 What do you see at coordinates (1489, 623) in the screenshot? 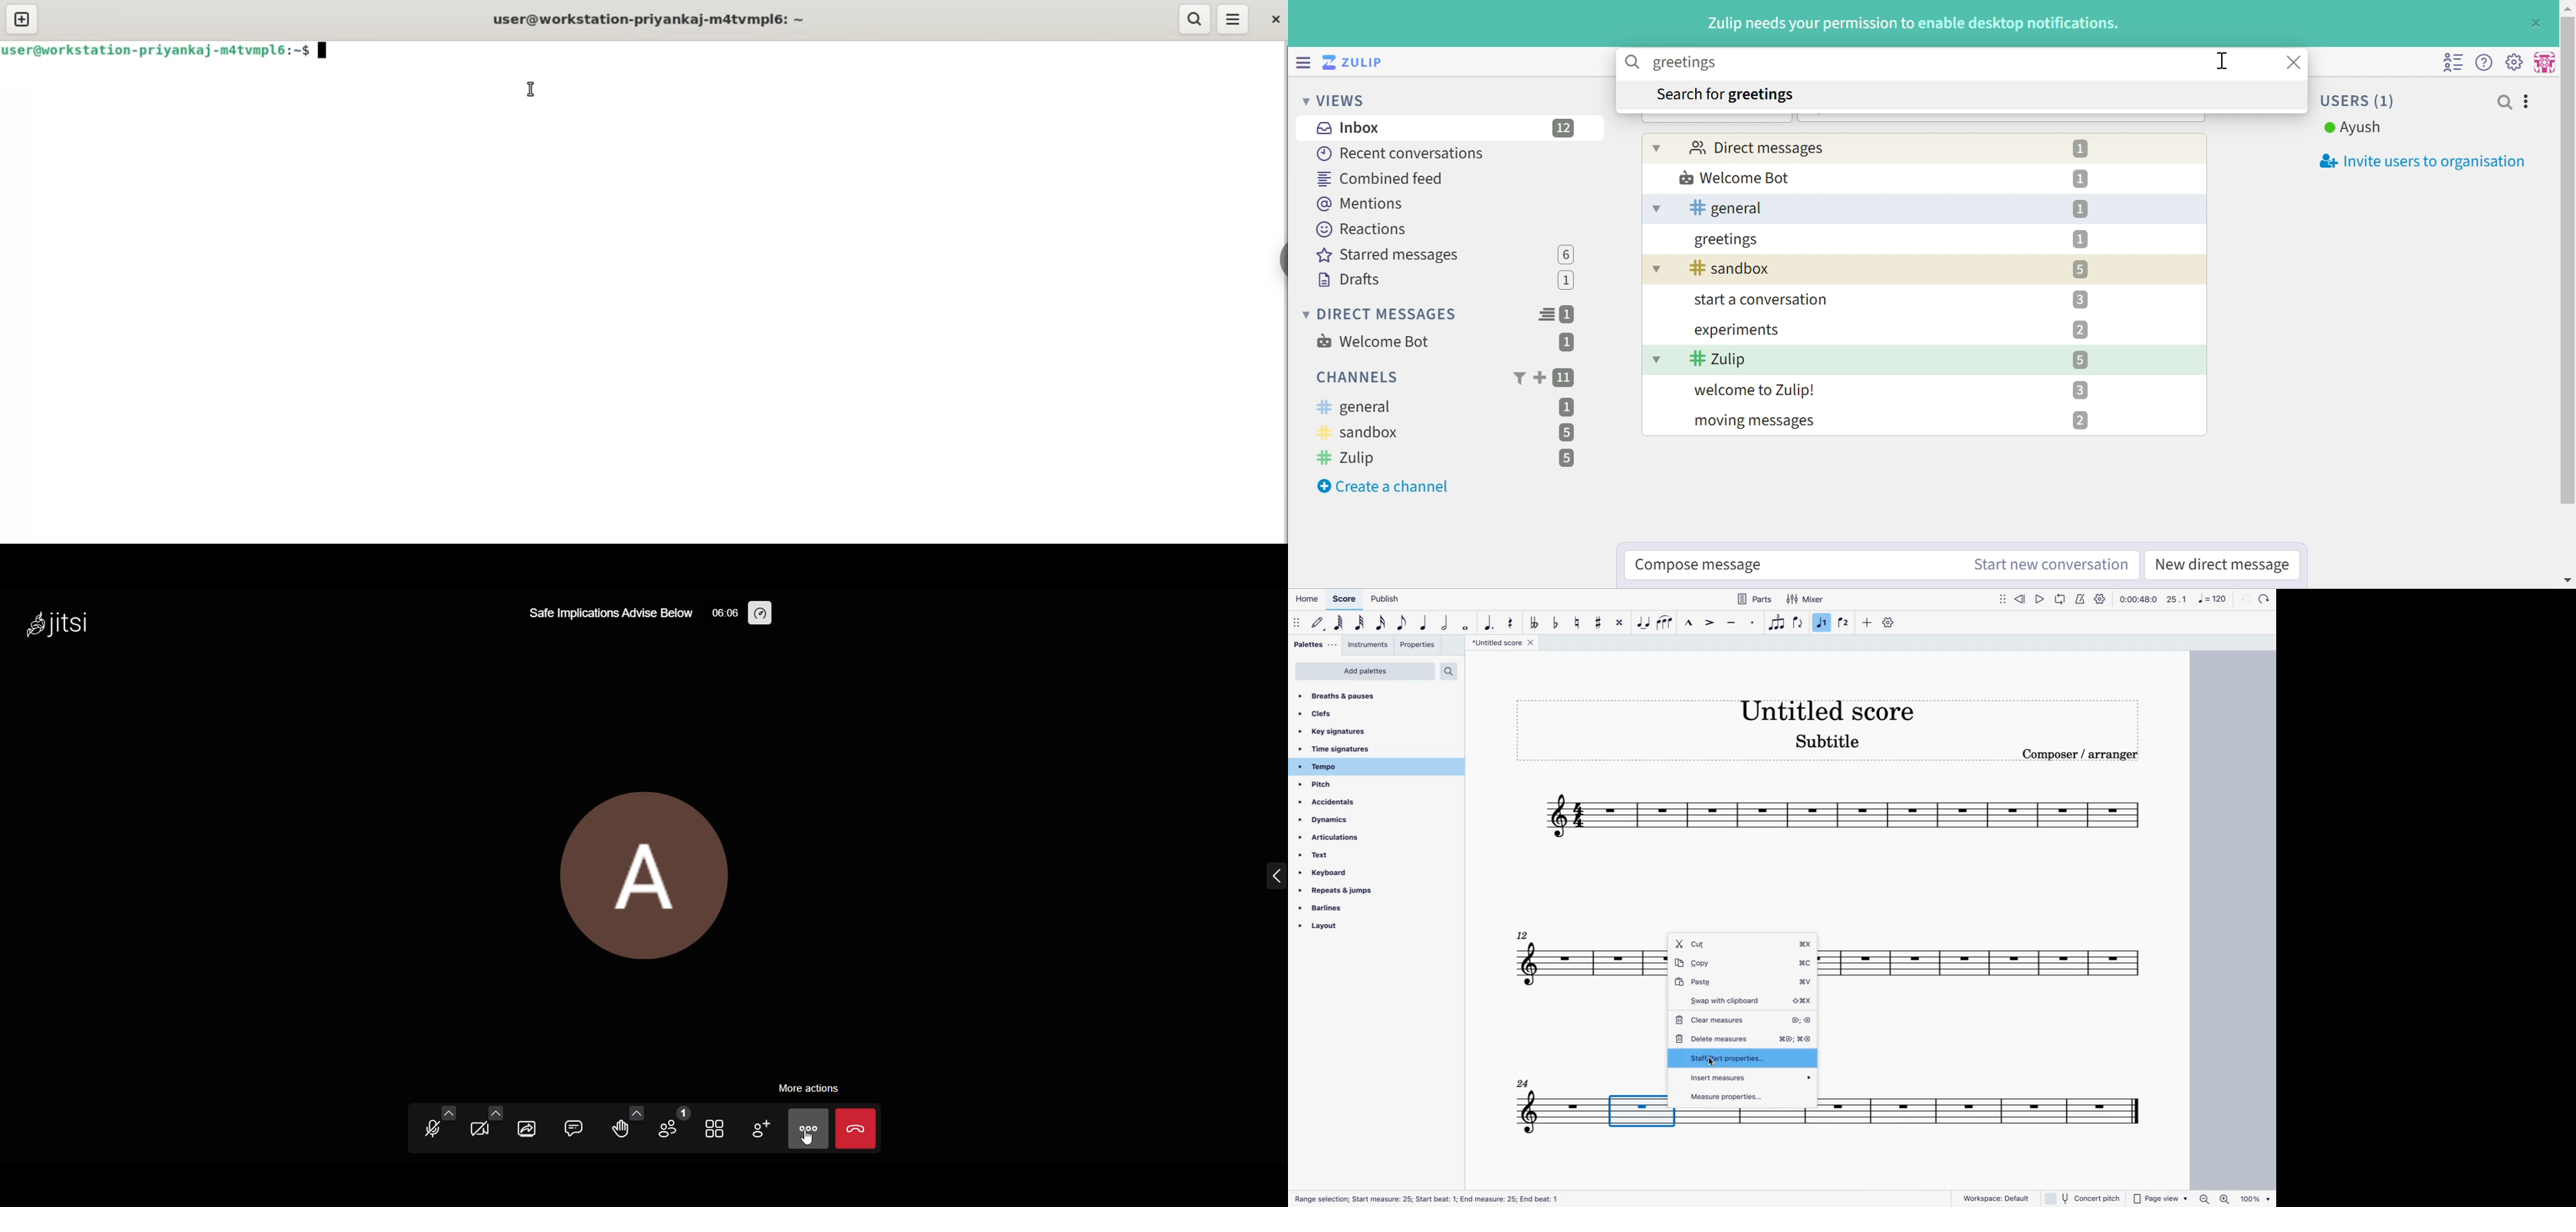
I see `augmentation dot` at bounding box center [1489, 623].